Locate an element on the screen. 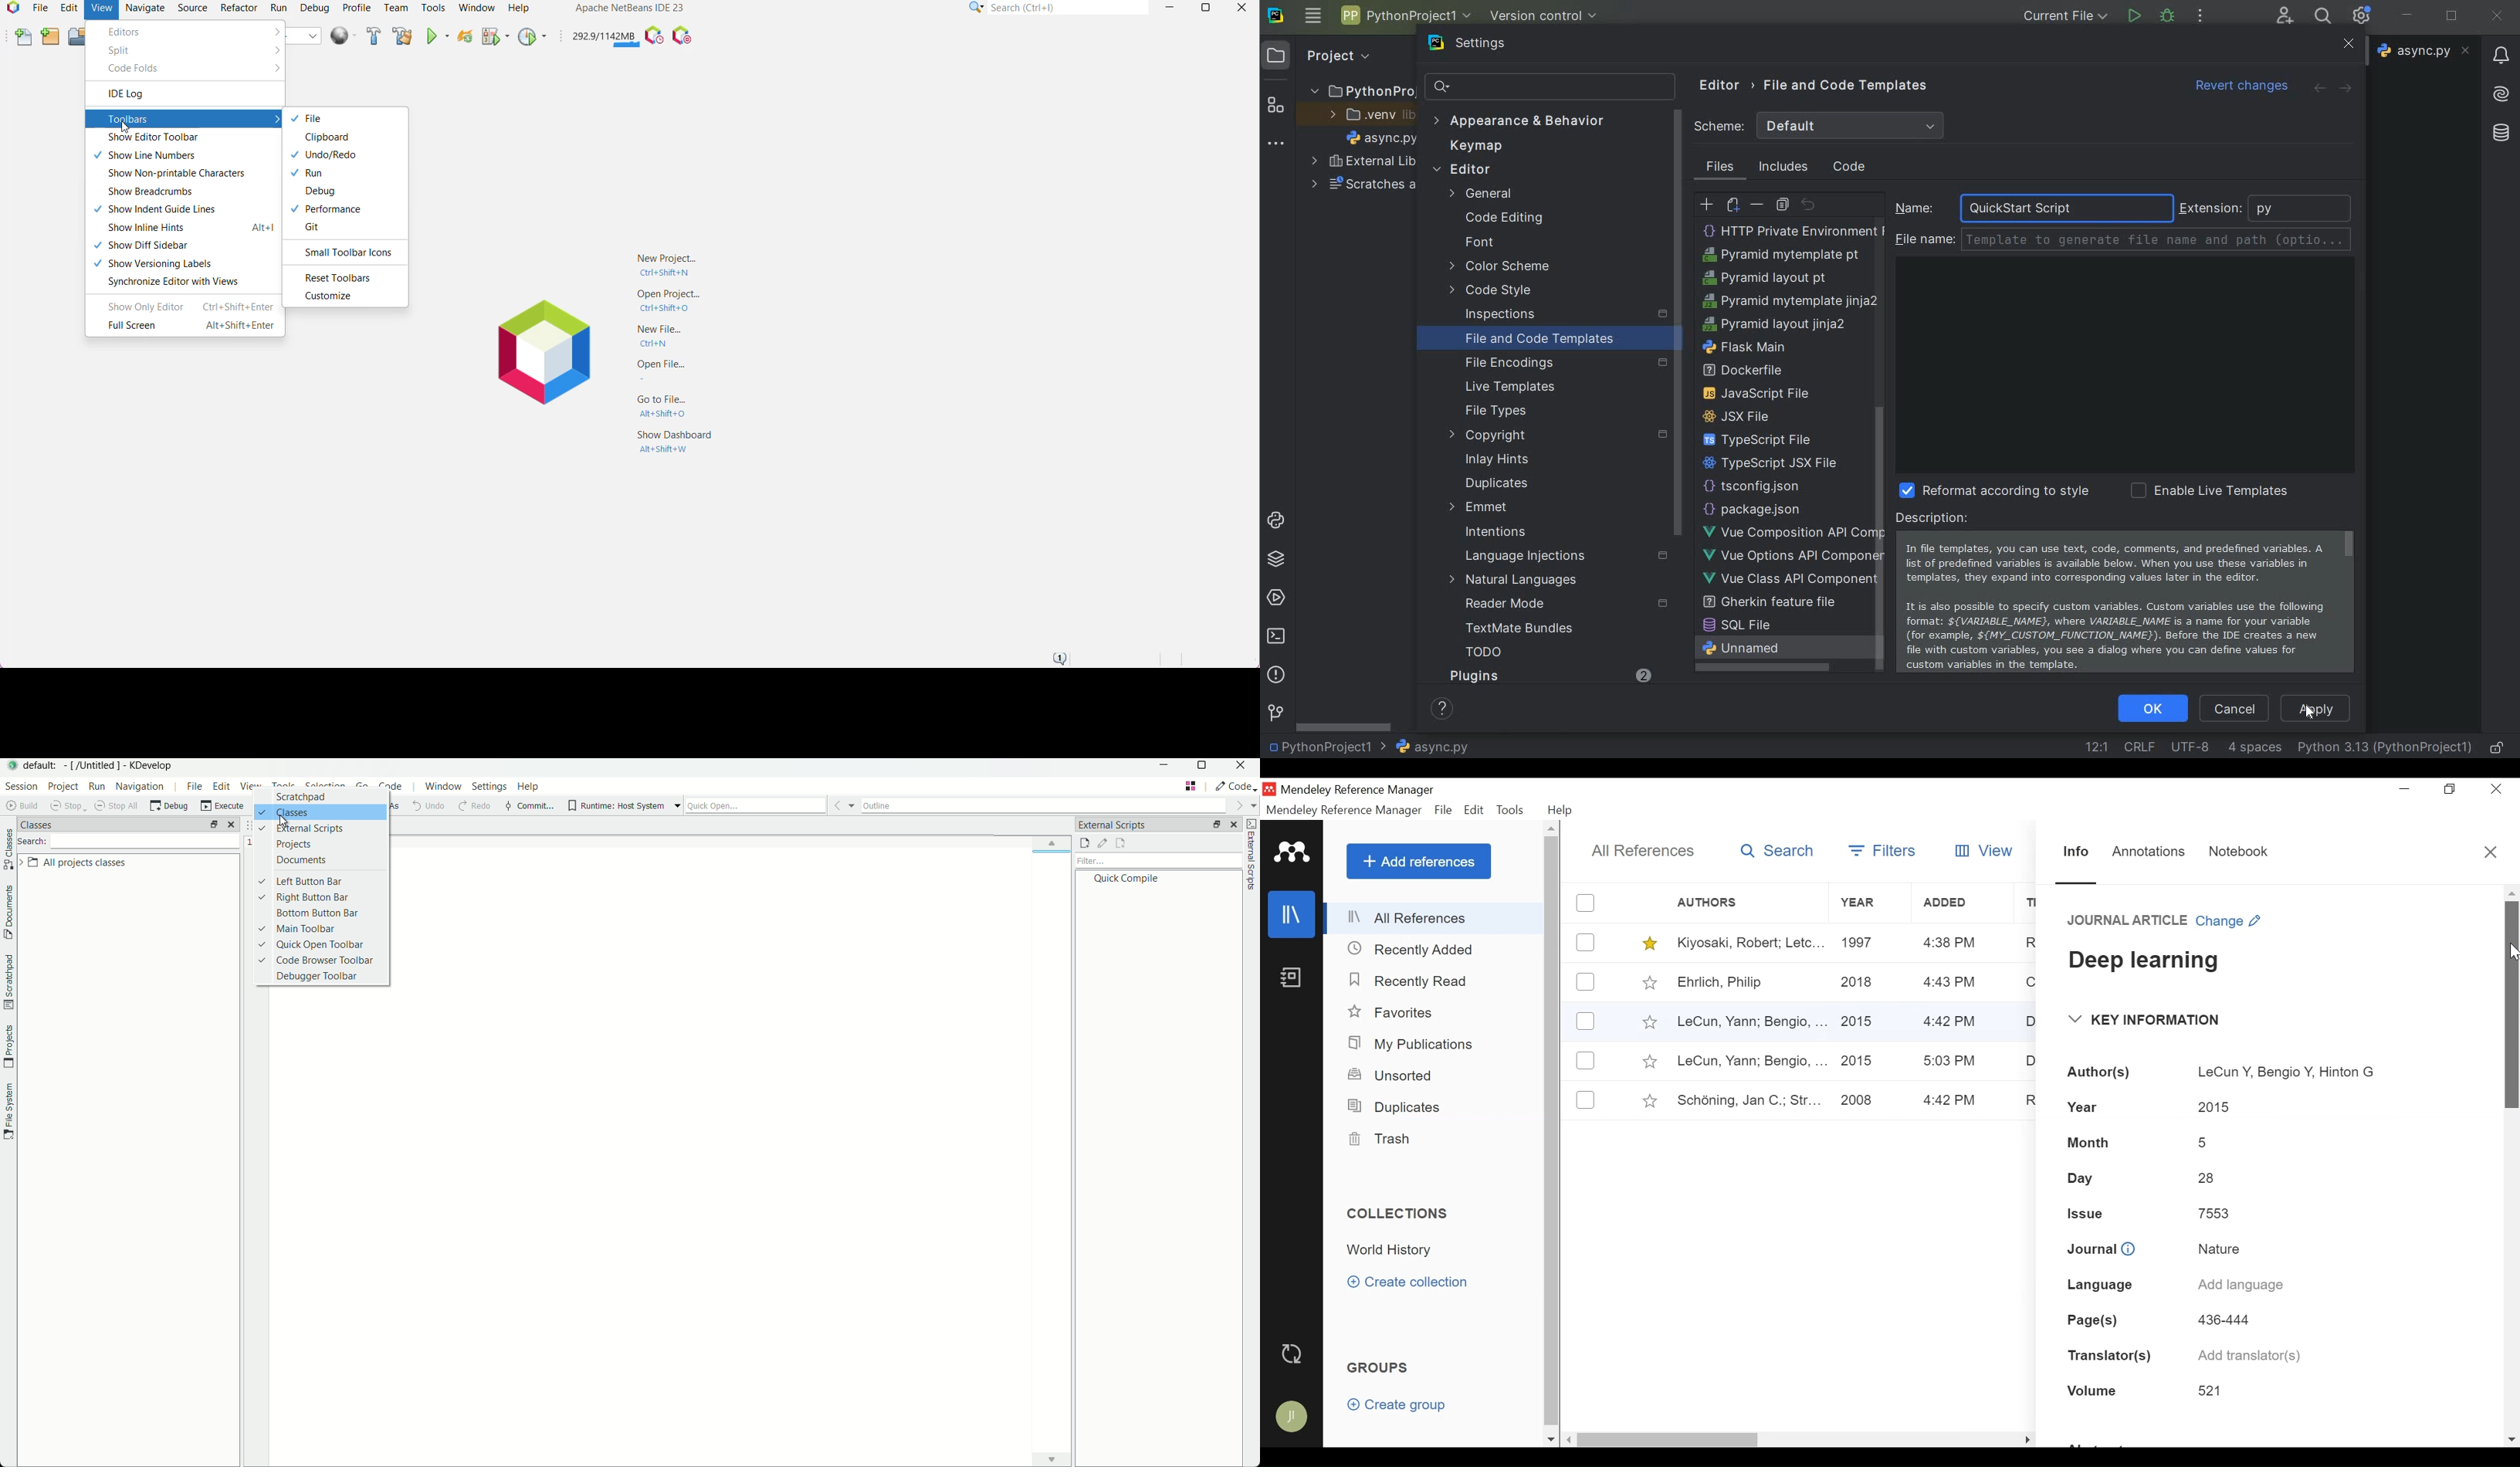 This screenshot has height=1484, width=2520. quick open toolbar is located at coordinates (318, 945).